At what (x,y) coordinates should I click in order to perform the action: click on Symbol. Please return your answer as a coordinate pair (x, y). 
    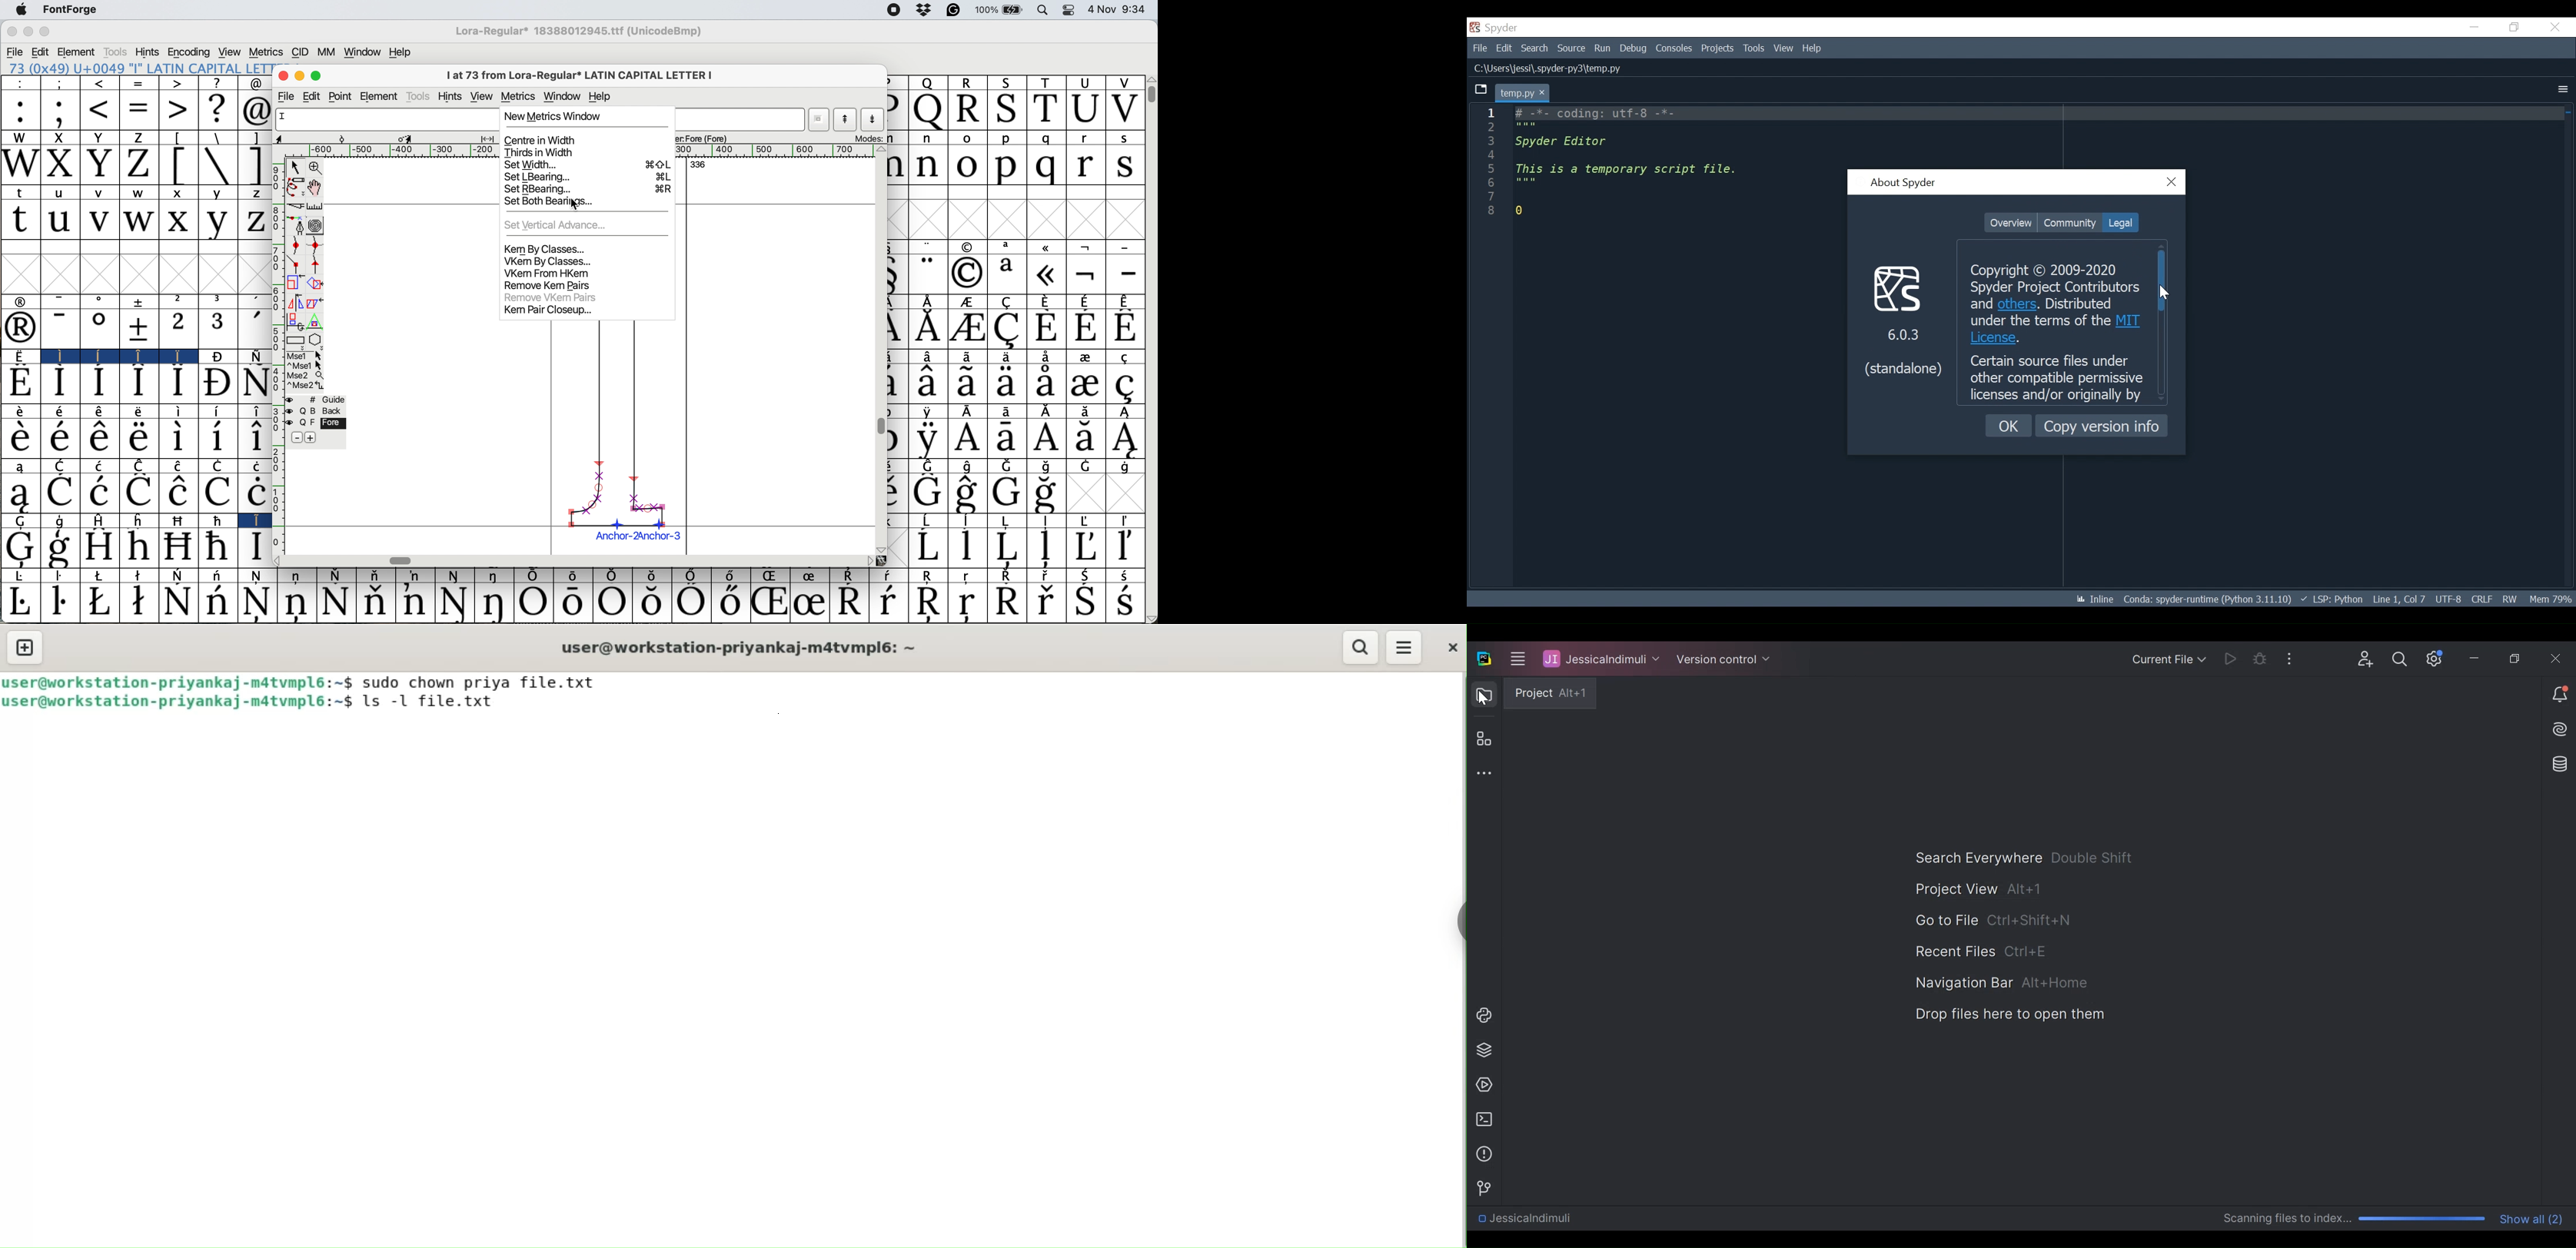
    Looking at the image, I should click on (1046, 602).